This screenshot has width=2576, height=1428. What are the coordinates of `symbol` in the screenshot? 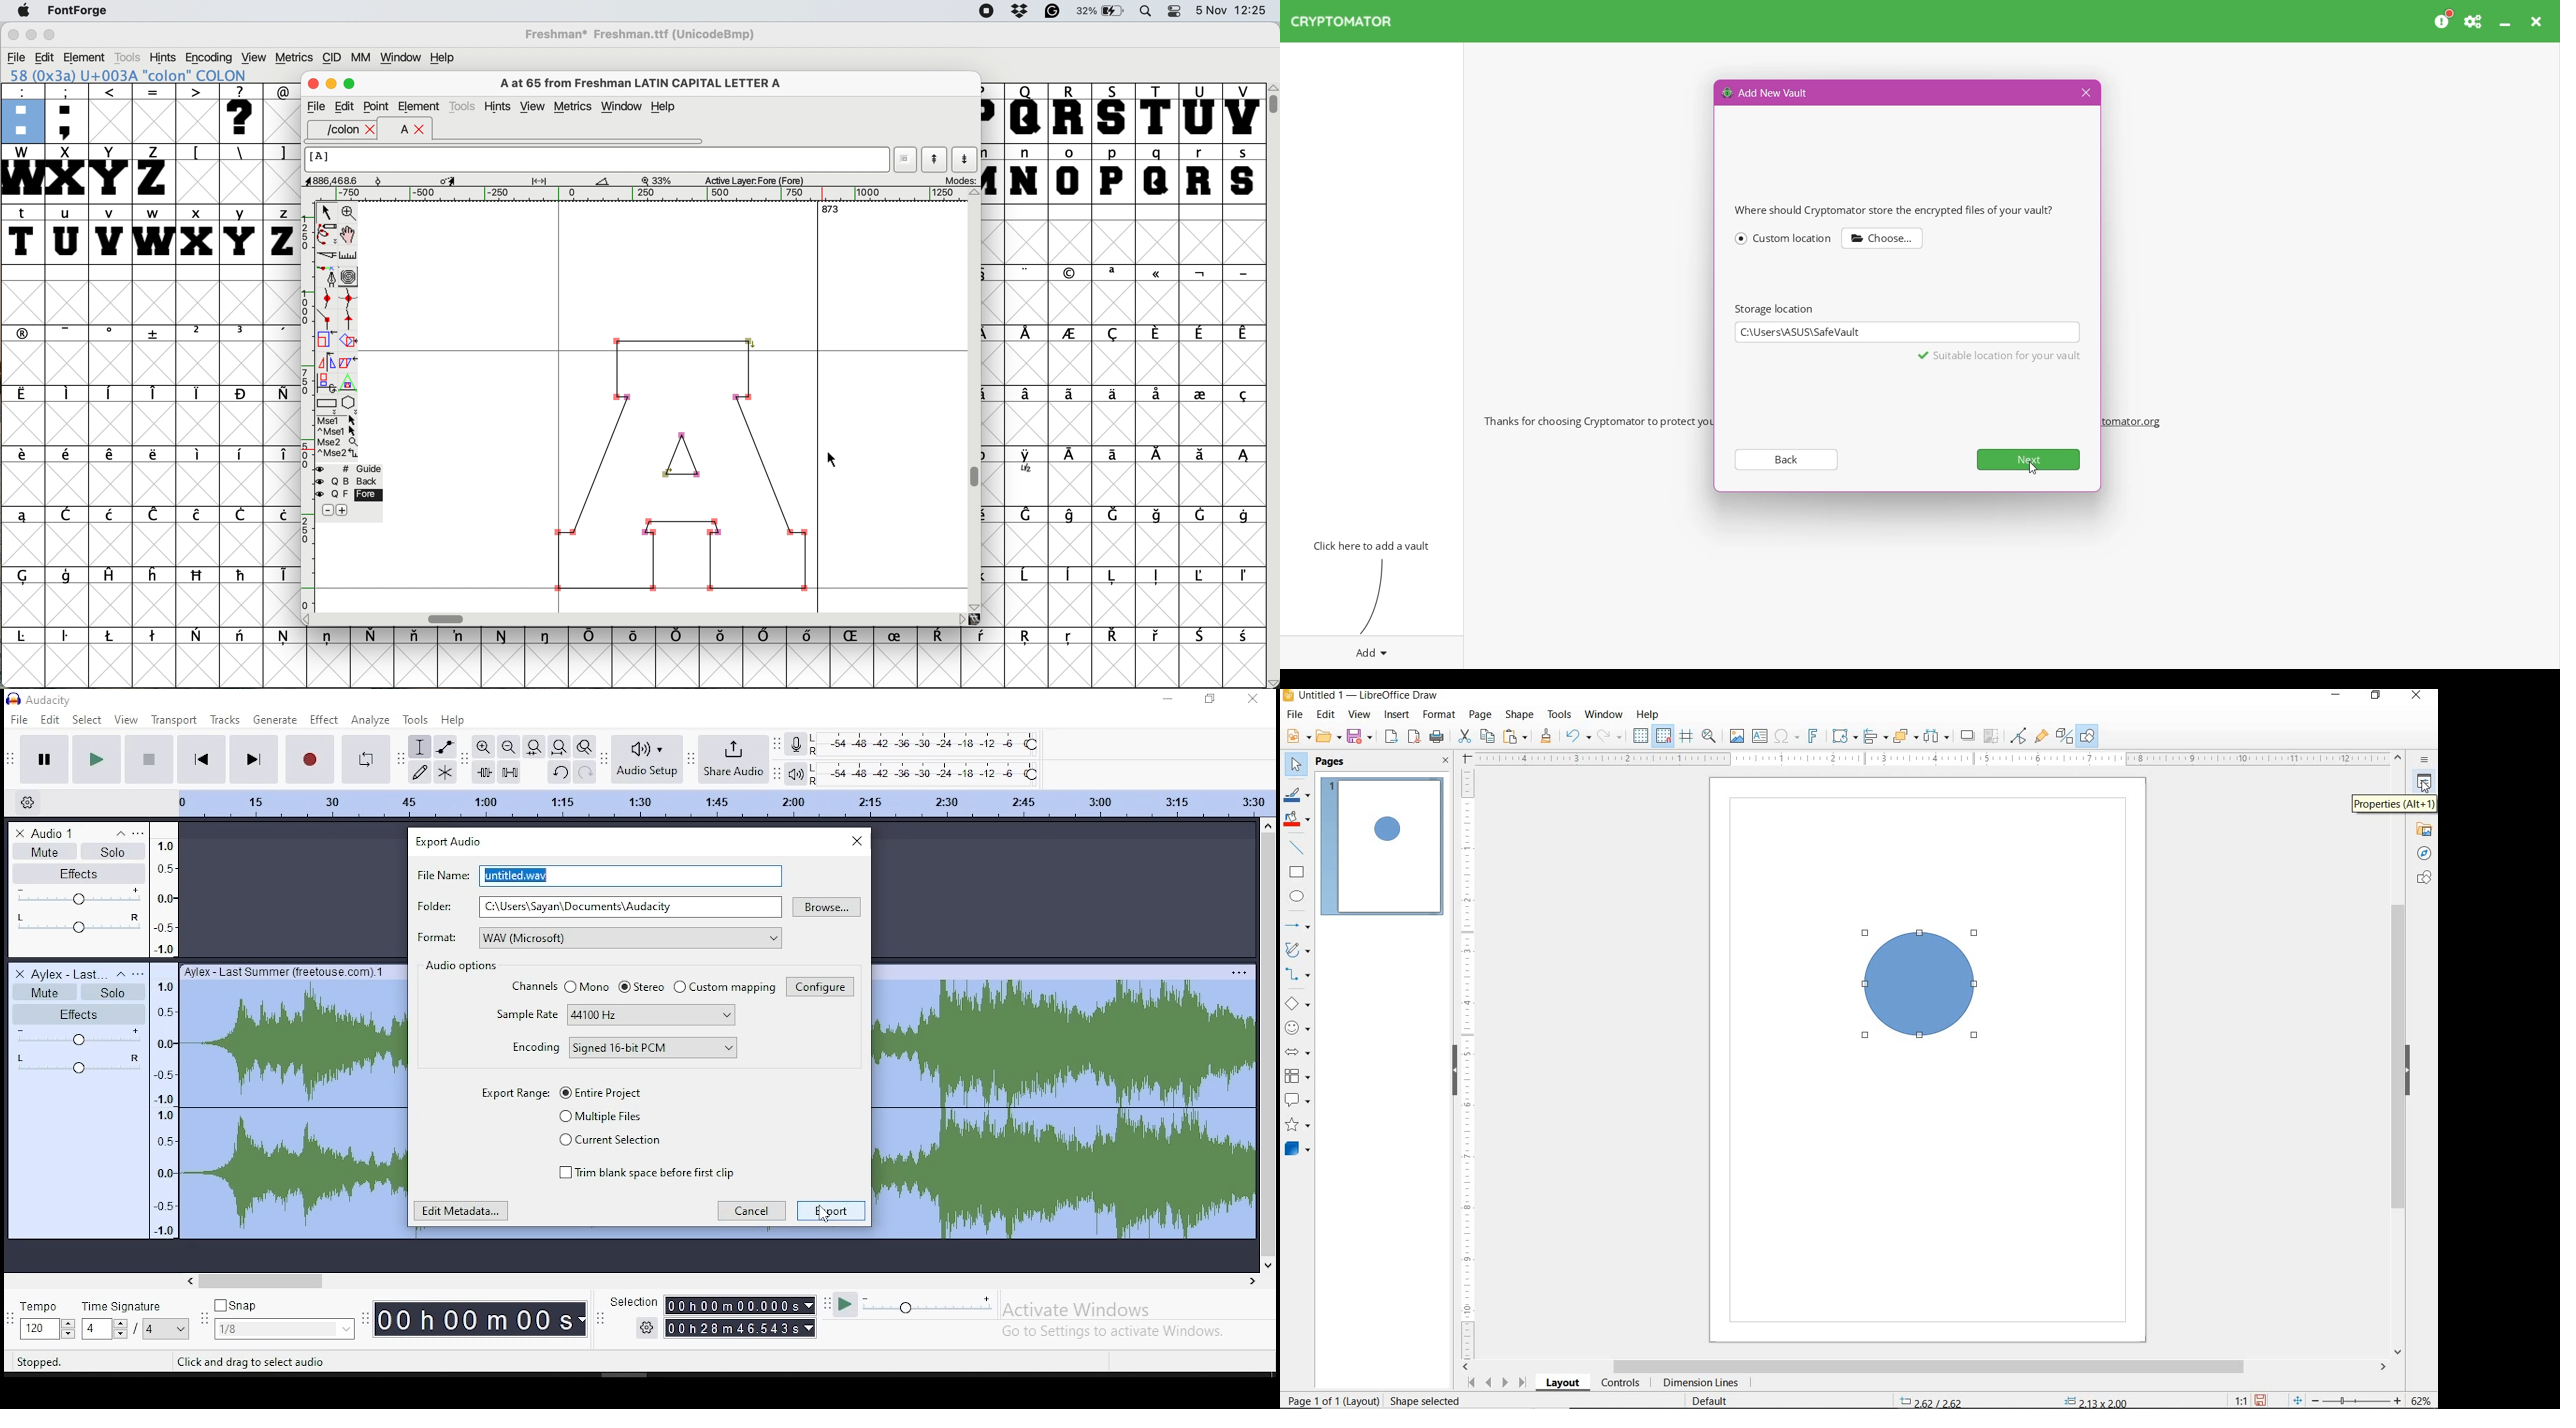 It's located at (1157, 636).